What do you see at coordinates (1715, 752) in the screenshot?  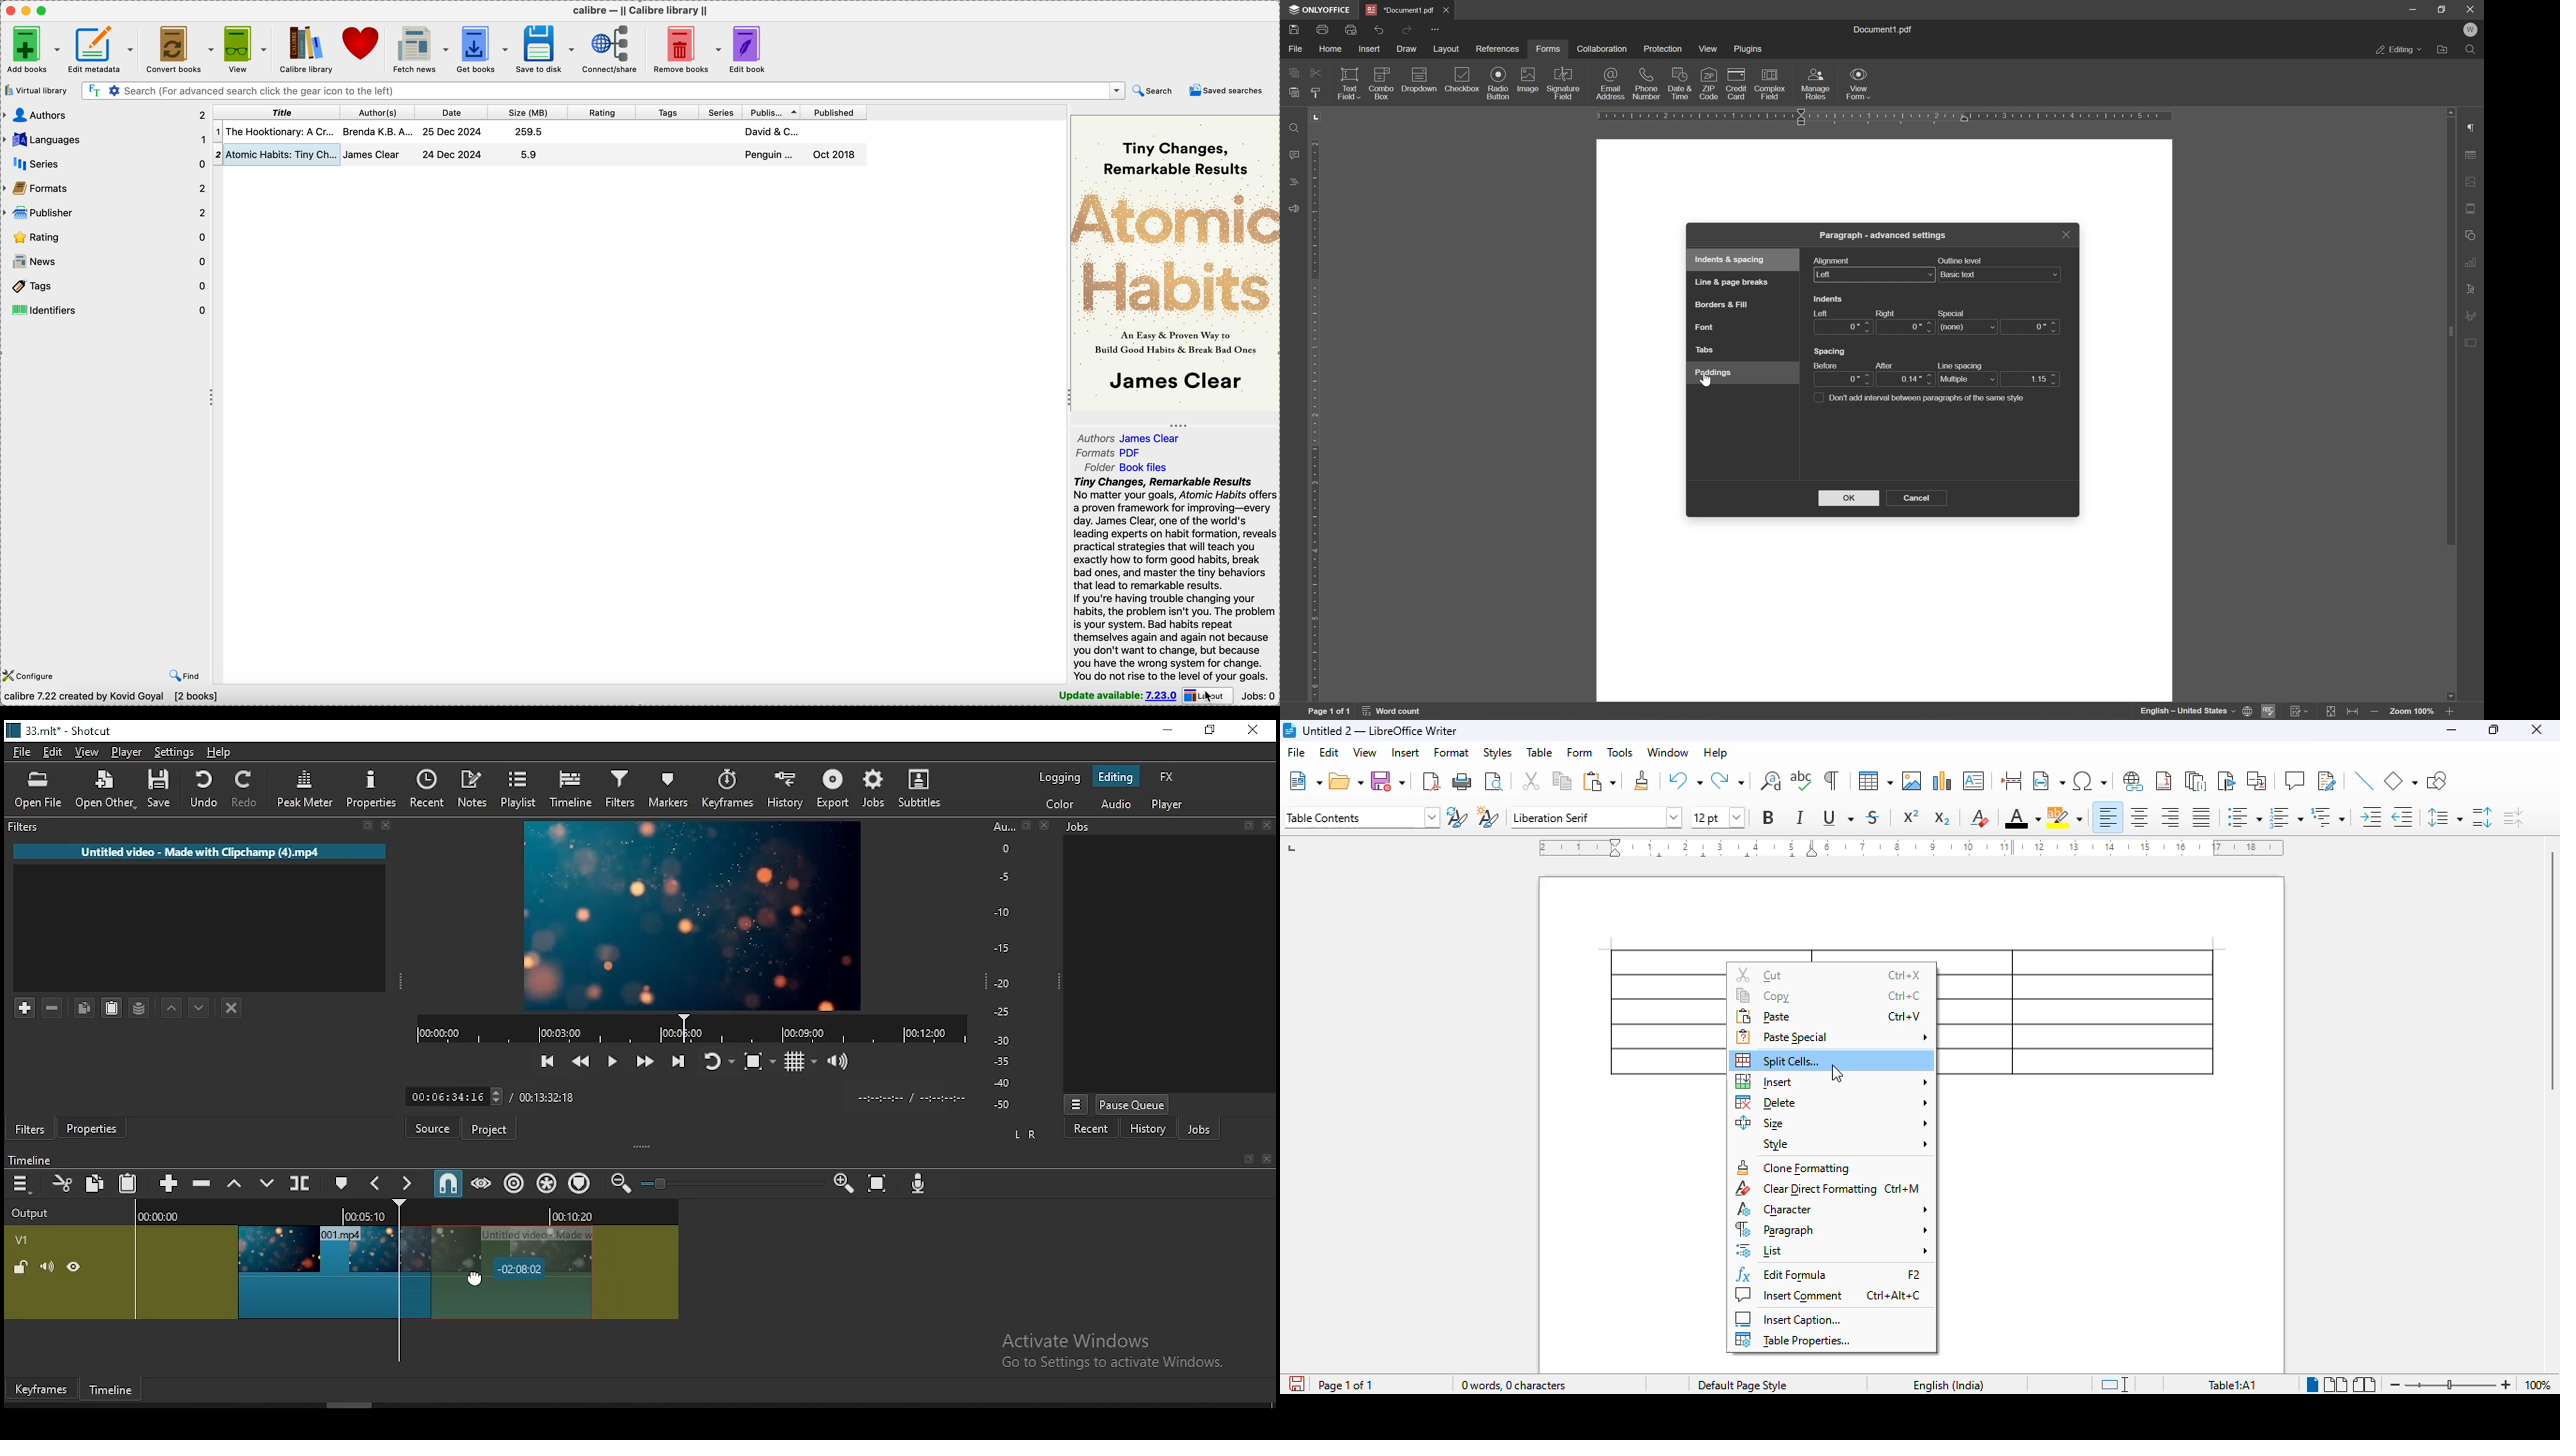 I see `help` at bounding box center [1715, 752].